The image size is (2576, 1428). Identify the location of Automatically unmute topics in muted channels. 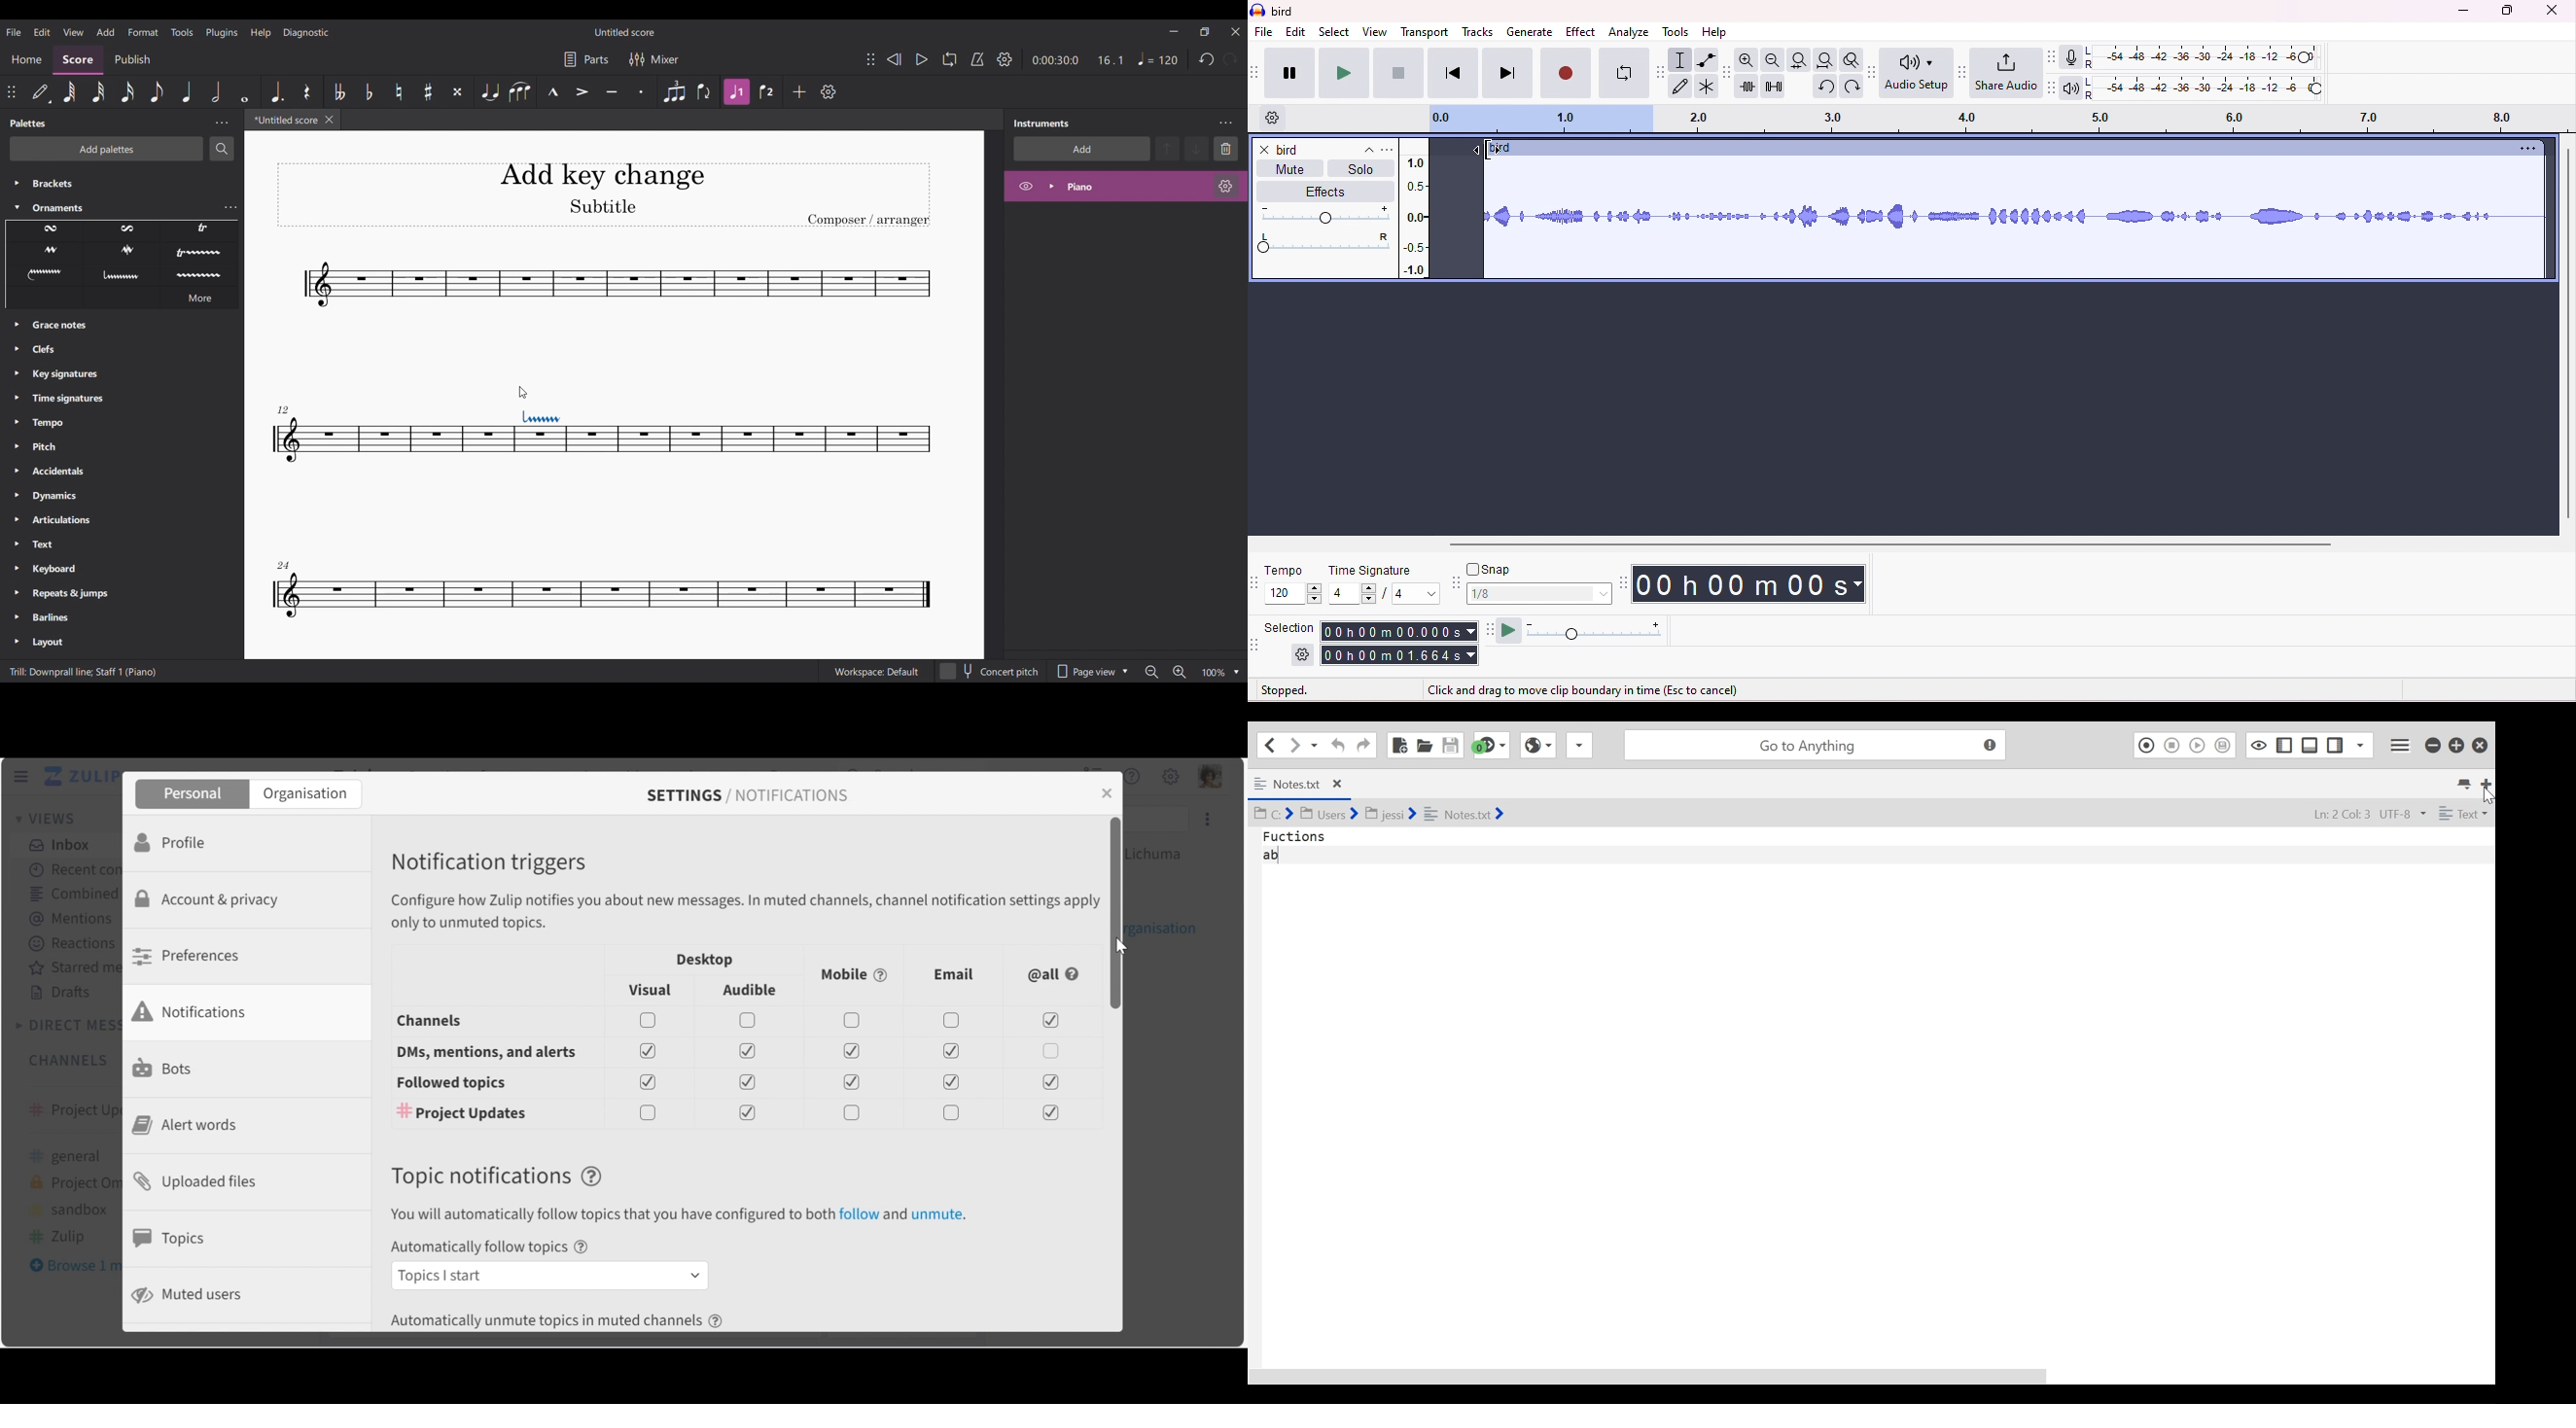
(563, 1321).